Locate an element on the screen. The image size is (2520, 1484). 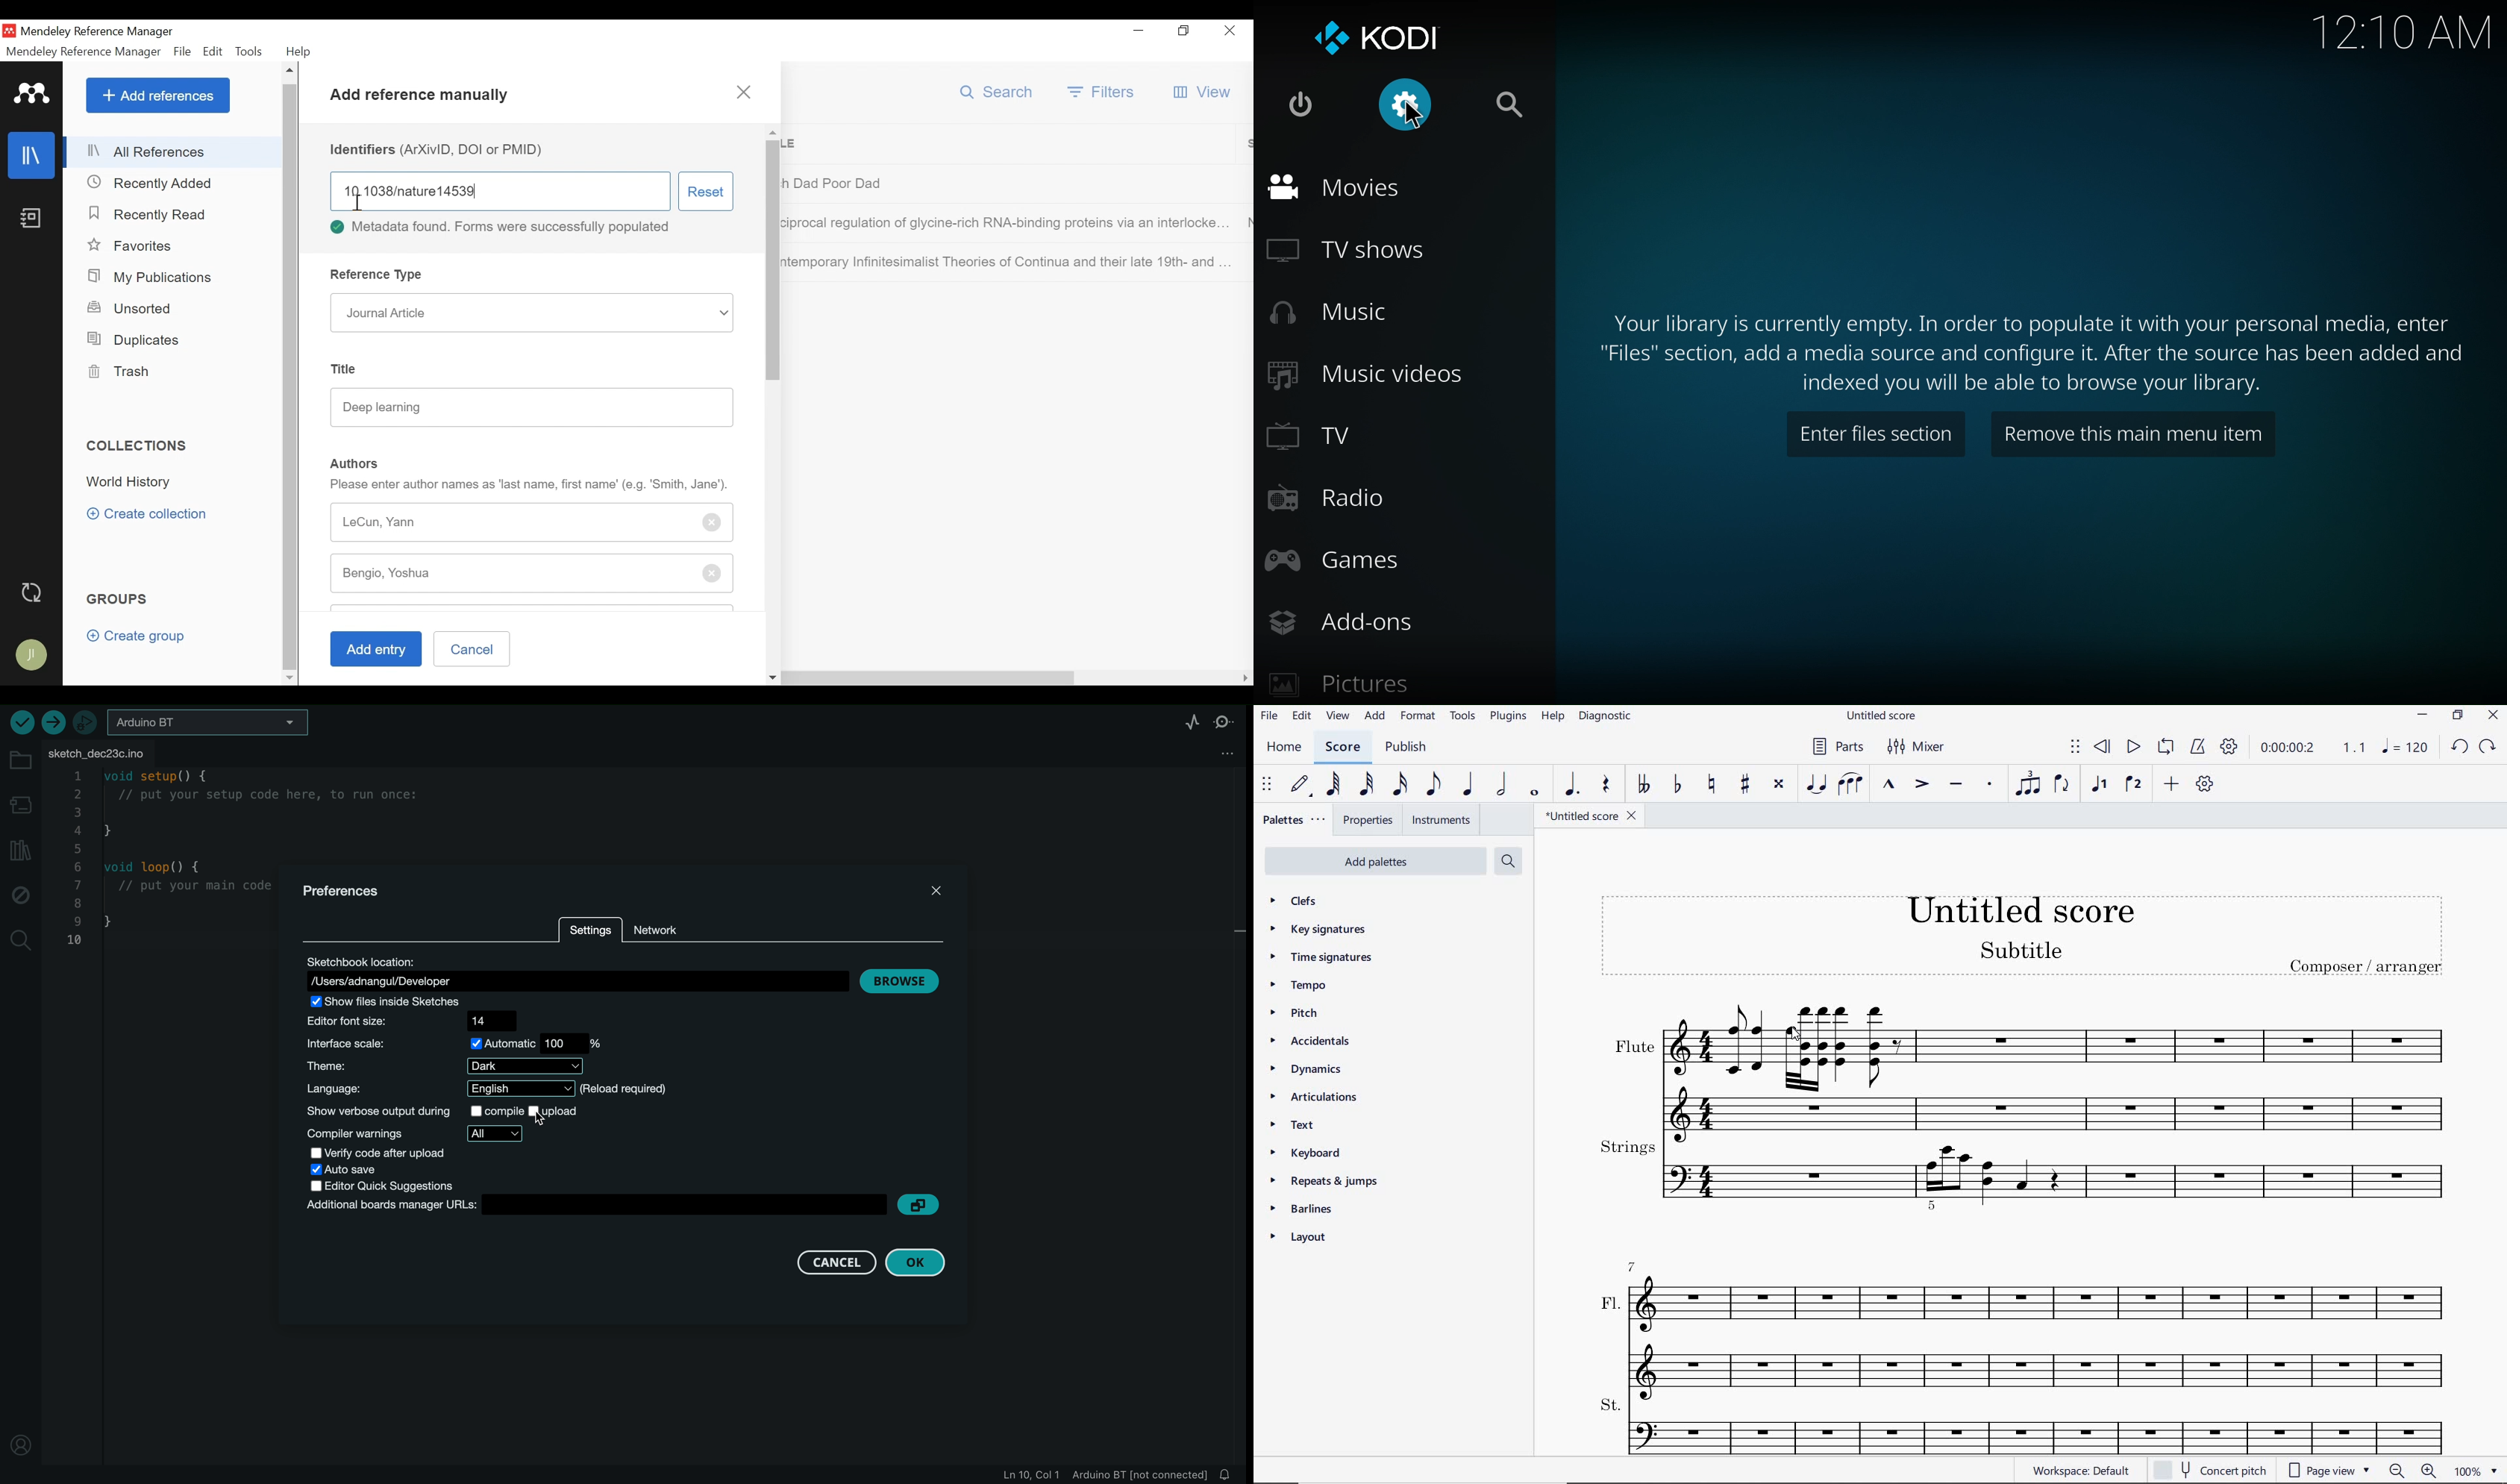
cursor is located at coordinates (1418, 117).